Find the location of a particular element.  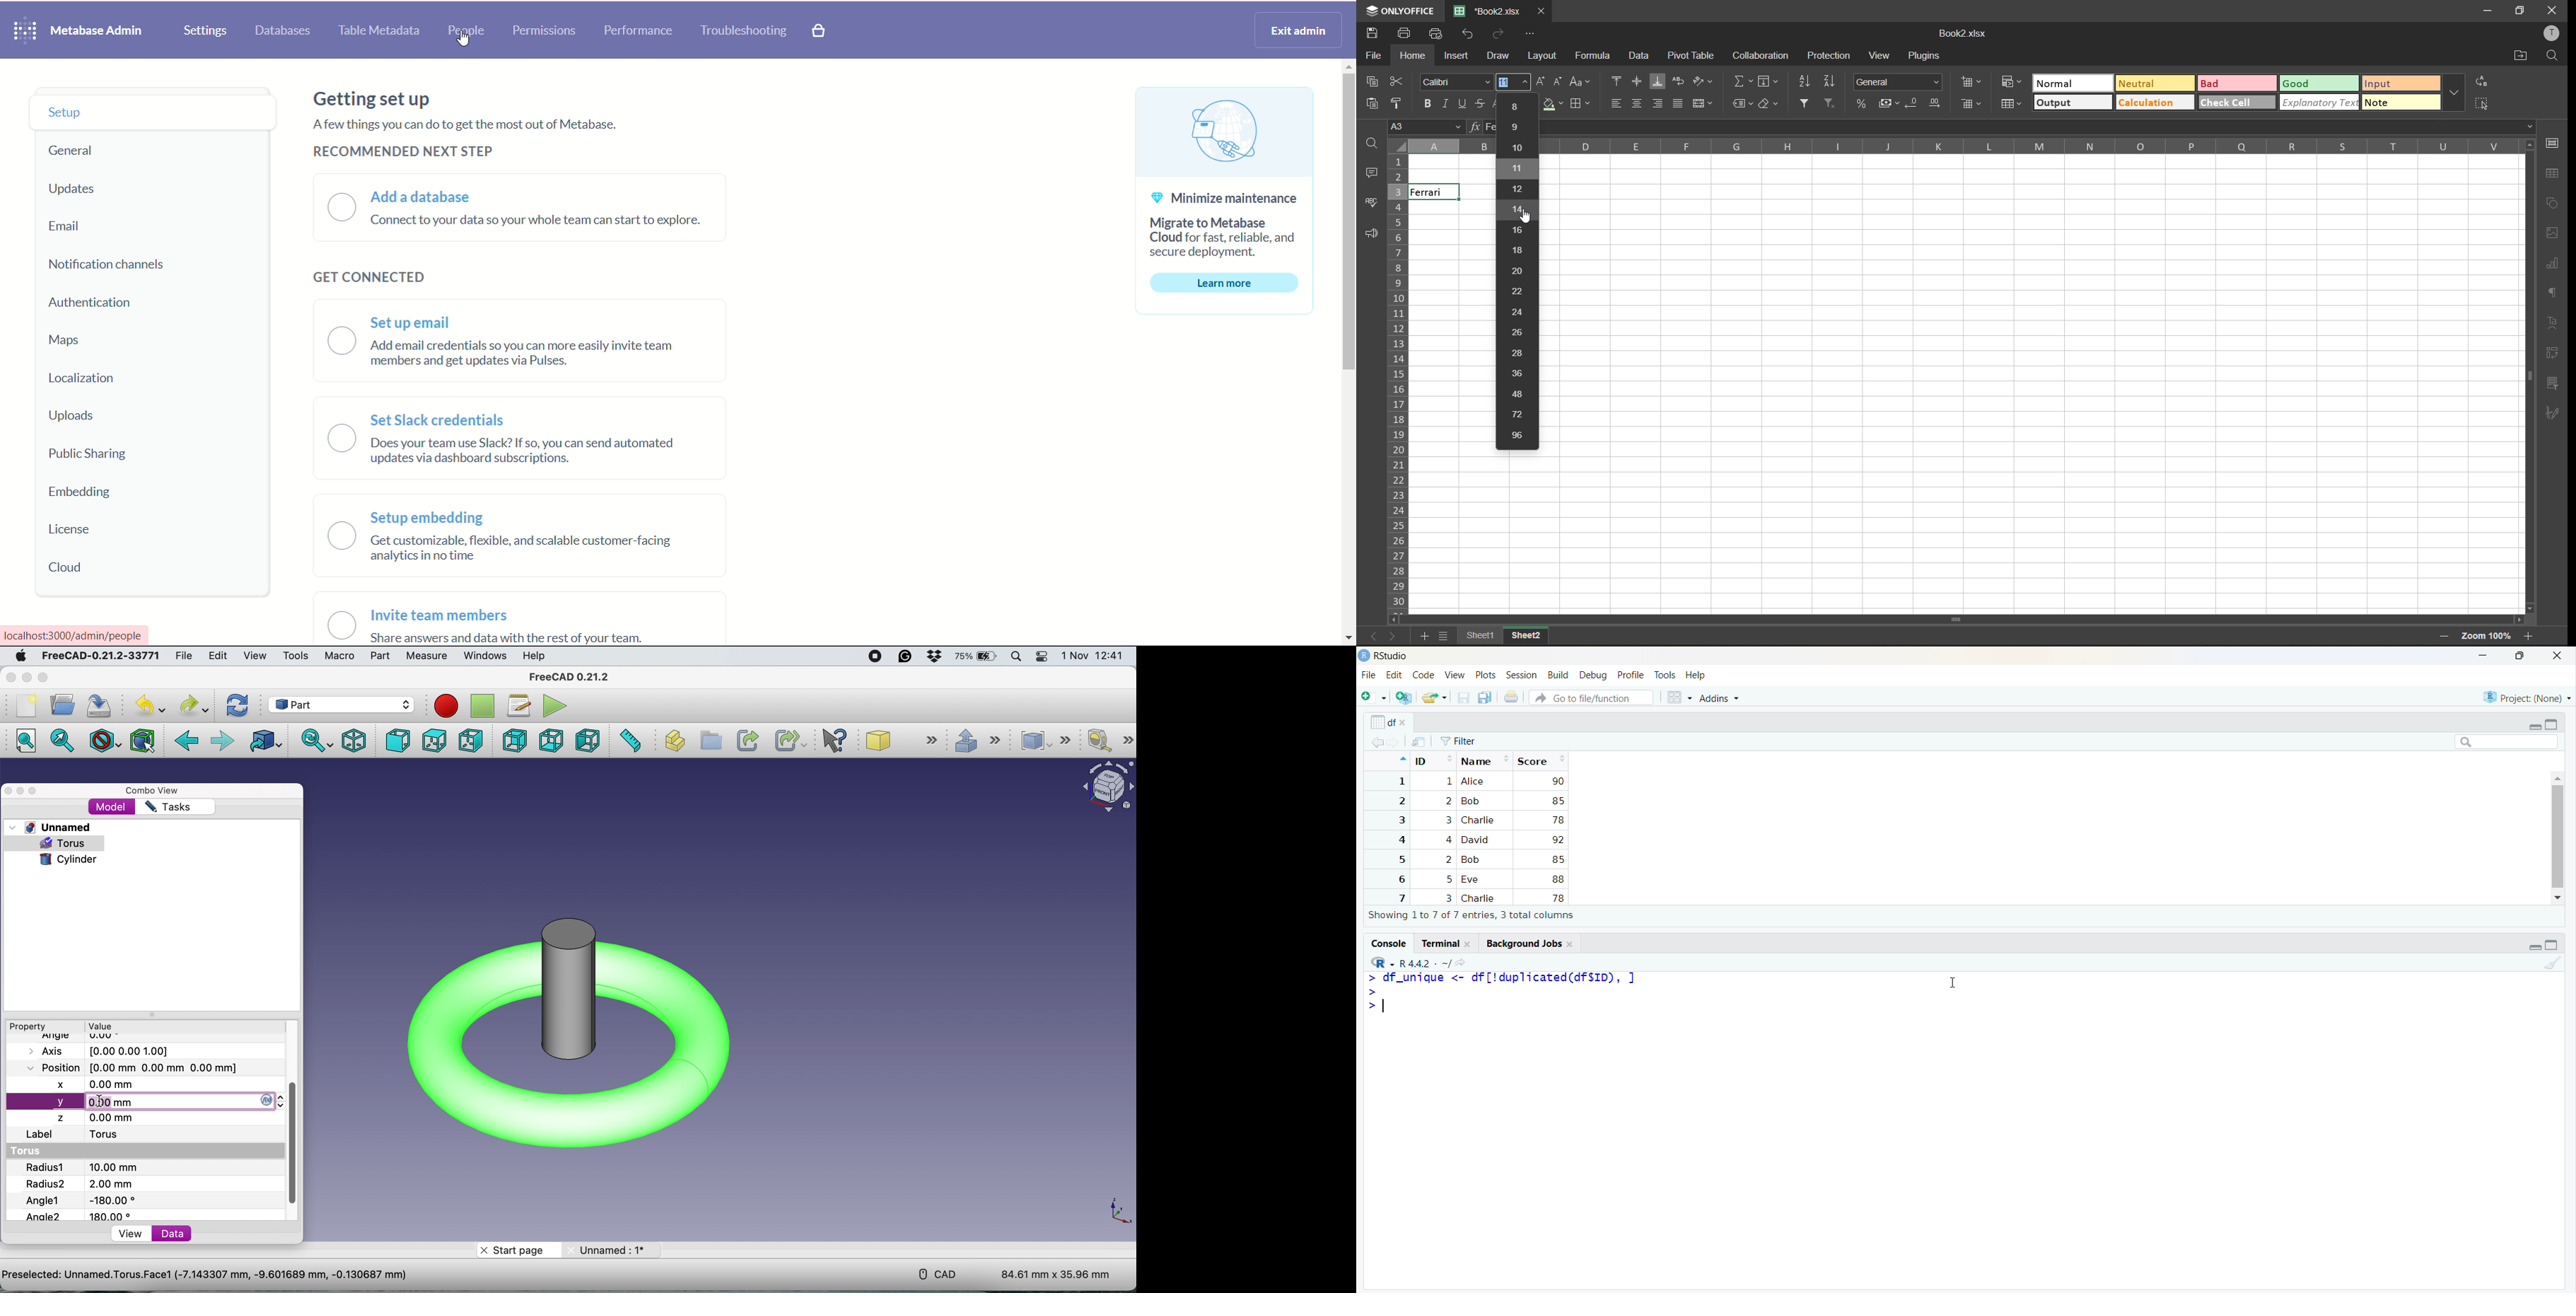

explanatory text is located at coordinates (2320, 103).